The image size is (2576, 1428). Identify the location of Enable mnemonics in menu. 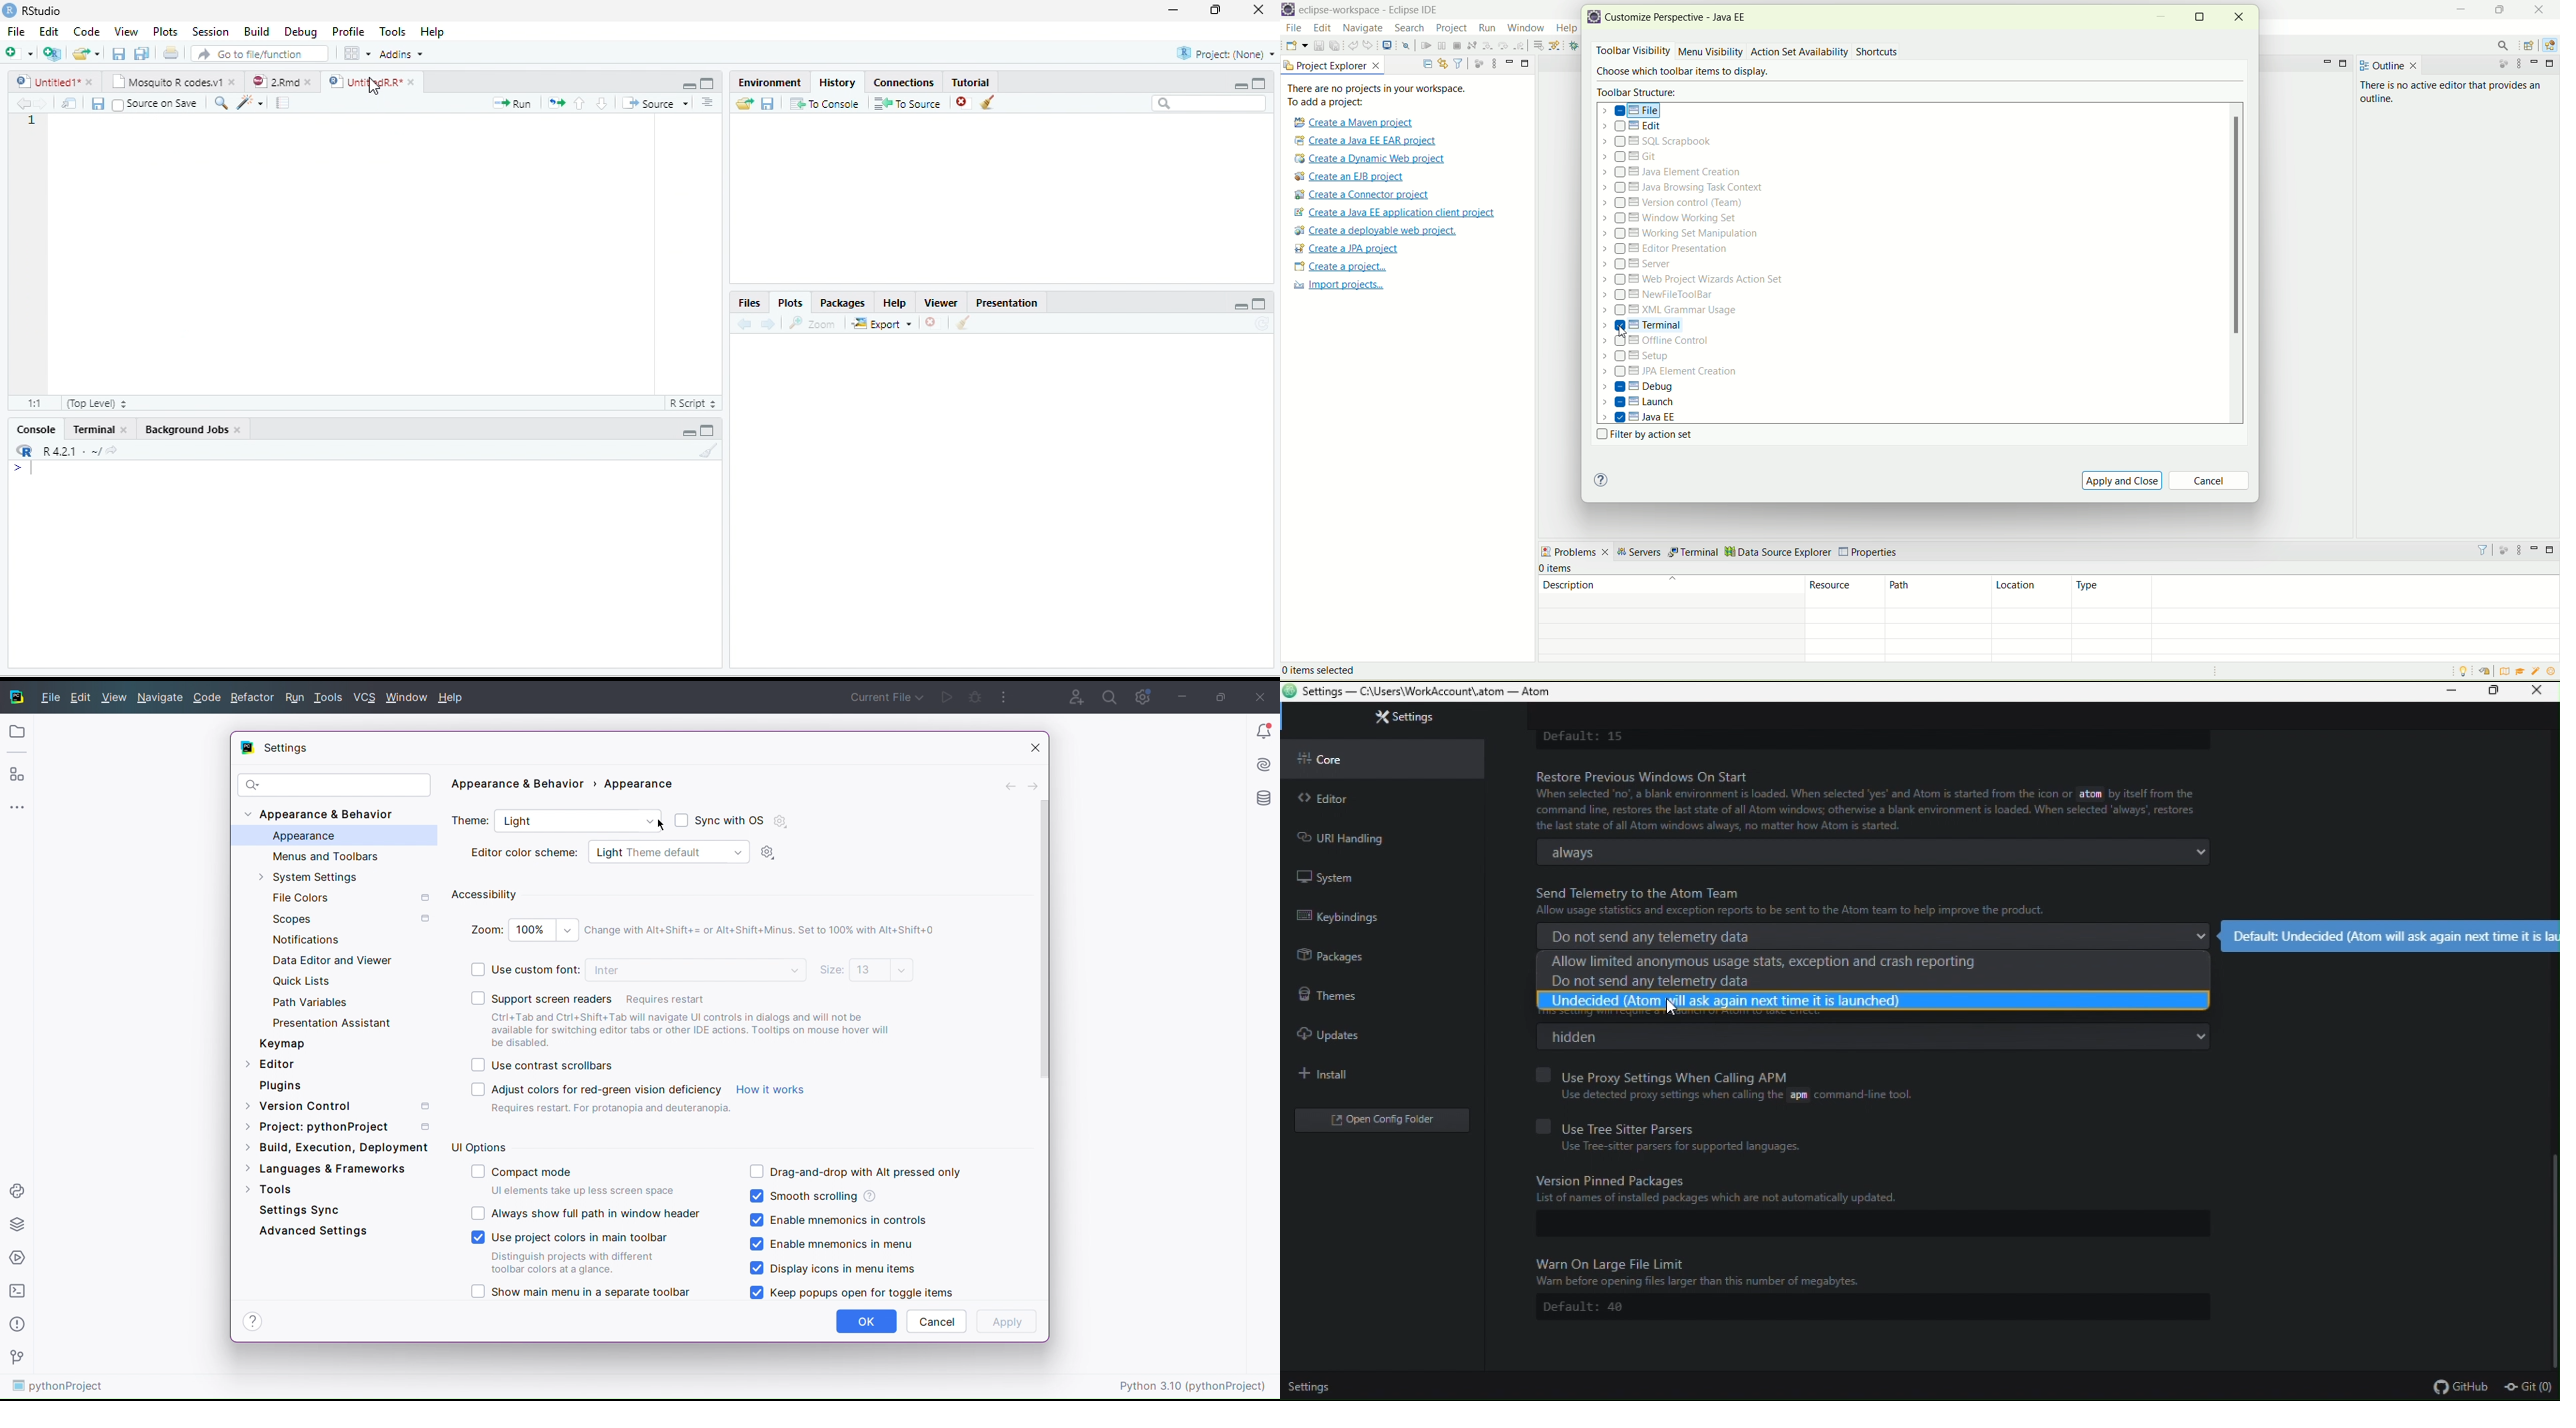
(836, 1246).